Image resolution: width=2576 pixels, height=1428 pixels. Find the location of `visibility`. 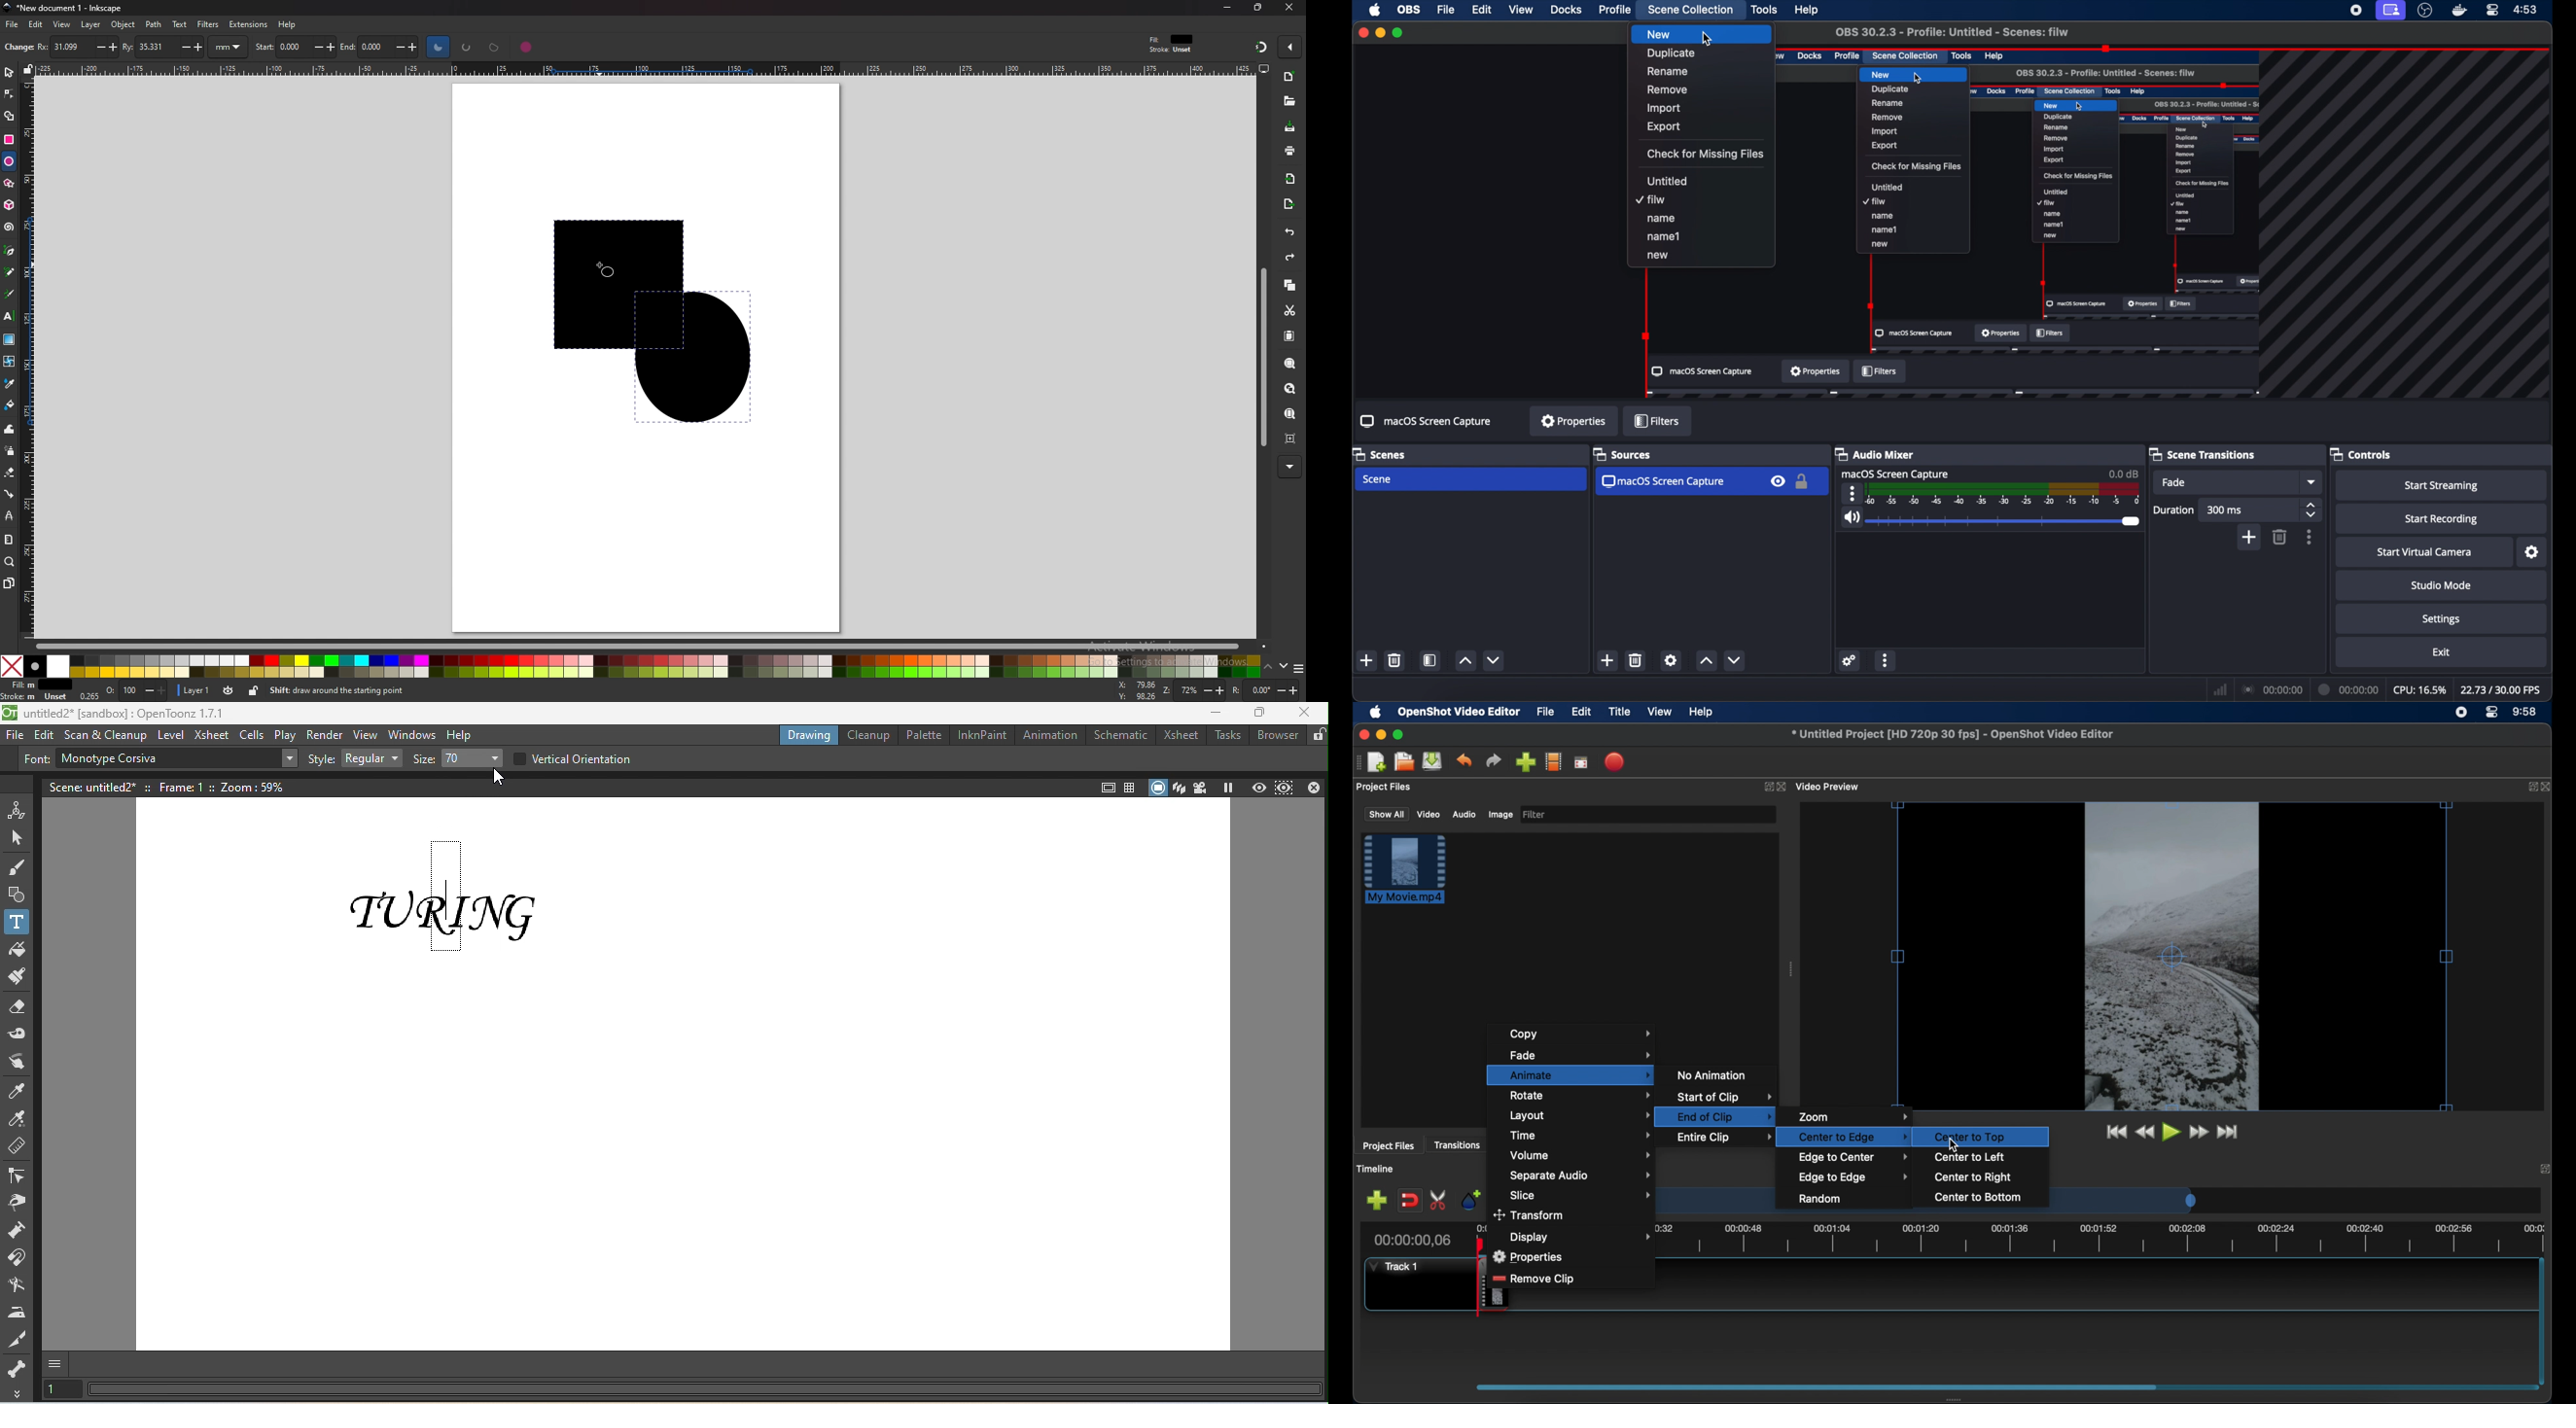

visibility is located at coordinates (1778, 482).